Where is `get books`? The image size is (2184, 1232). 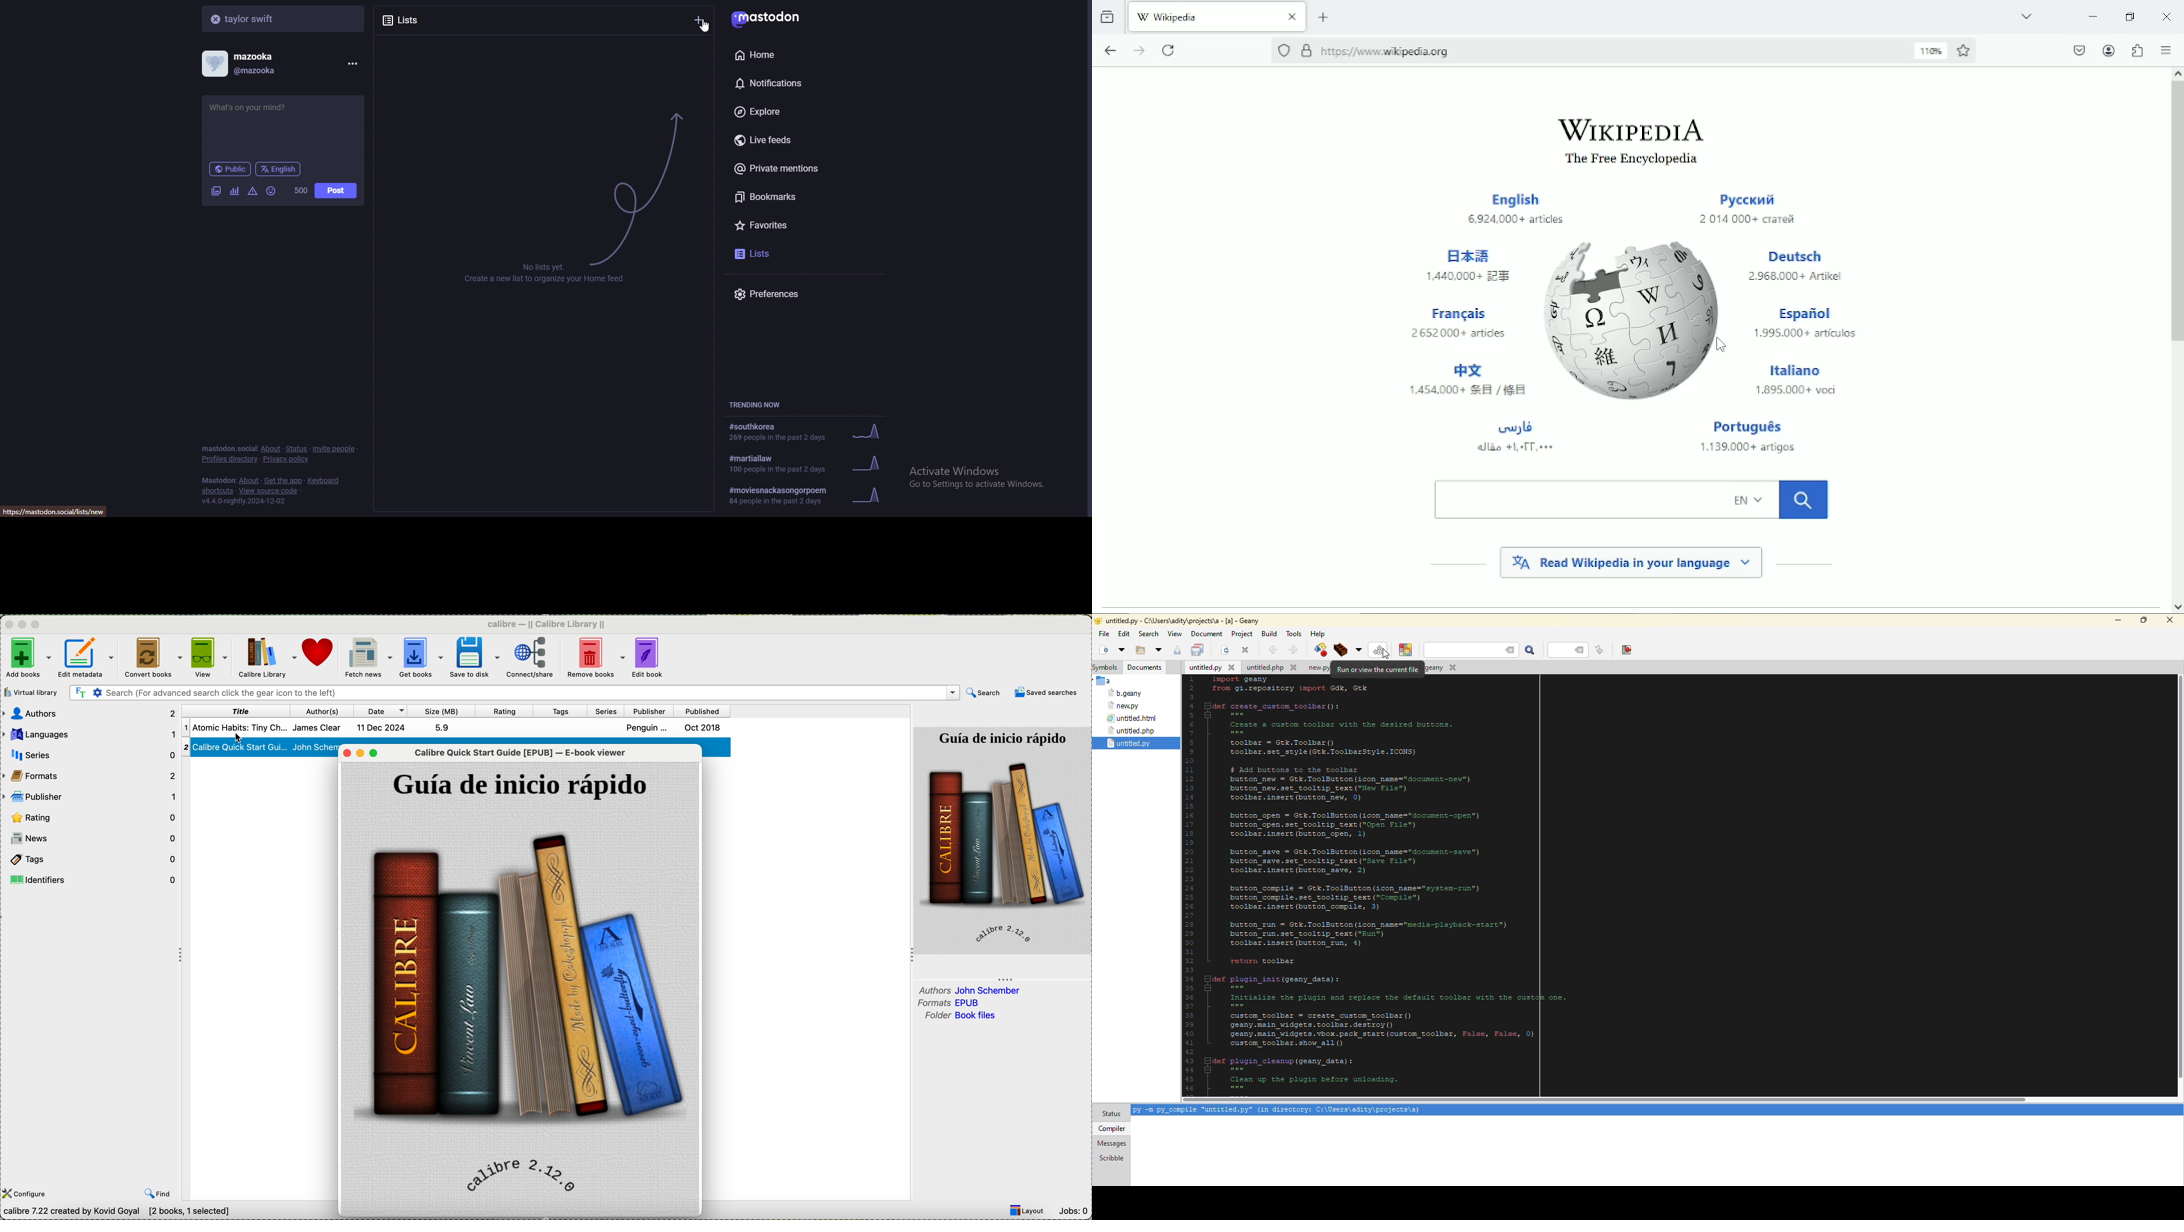
get books is located at coordinates (420, 658).